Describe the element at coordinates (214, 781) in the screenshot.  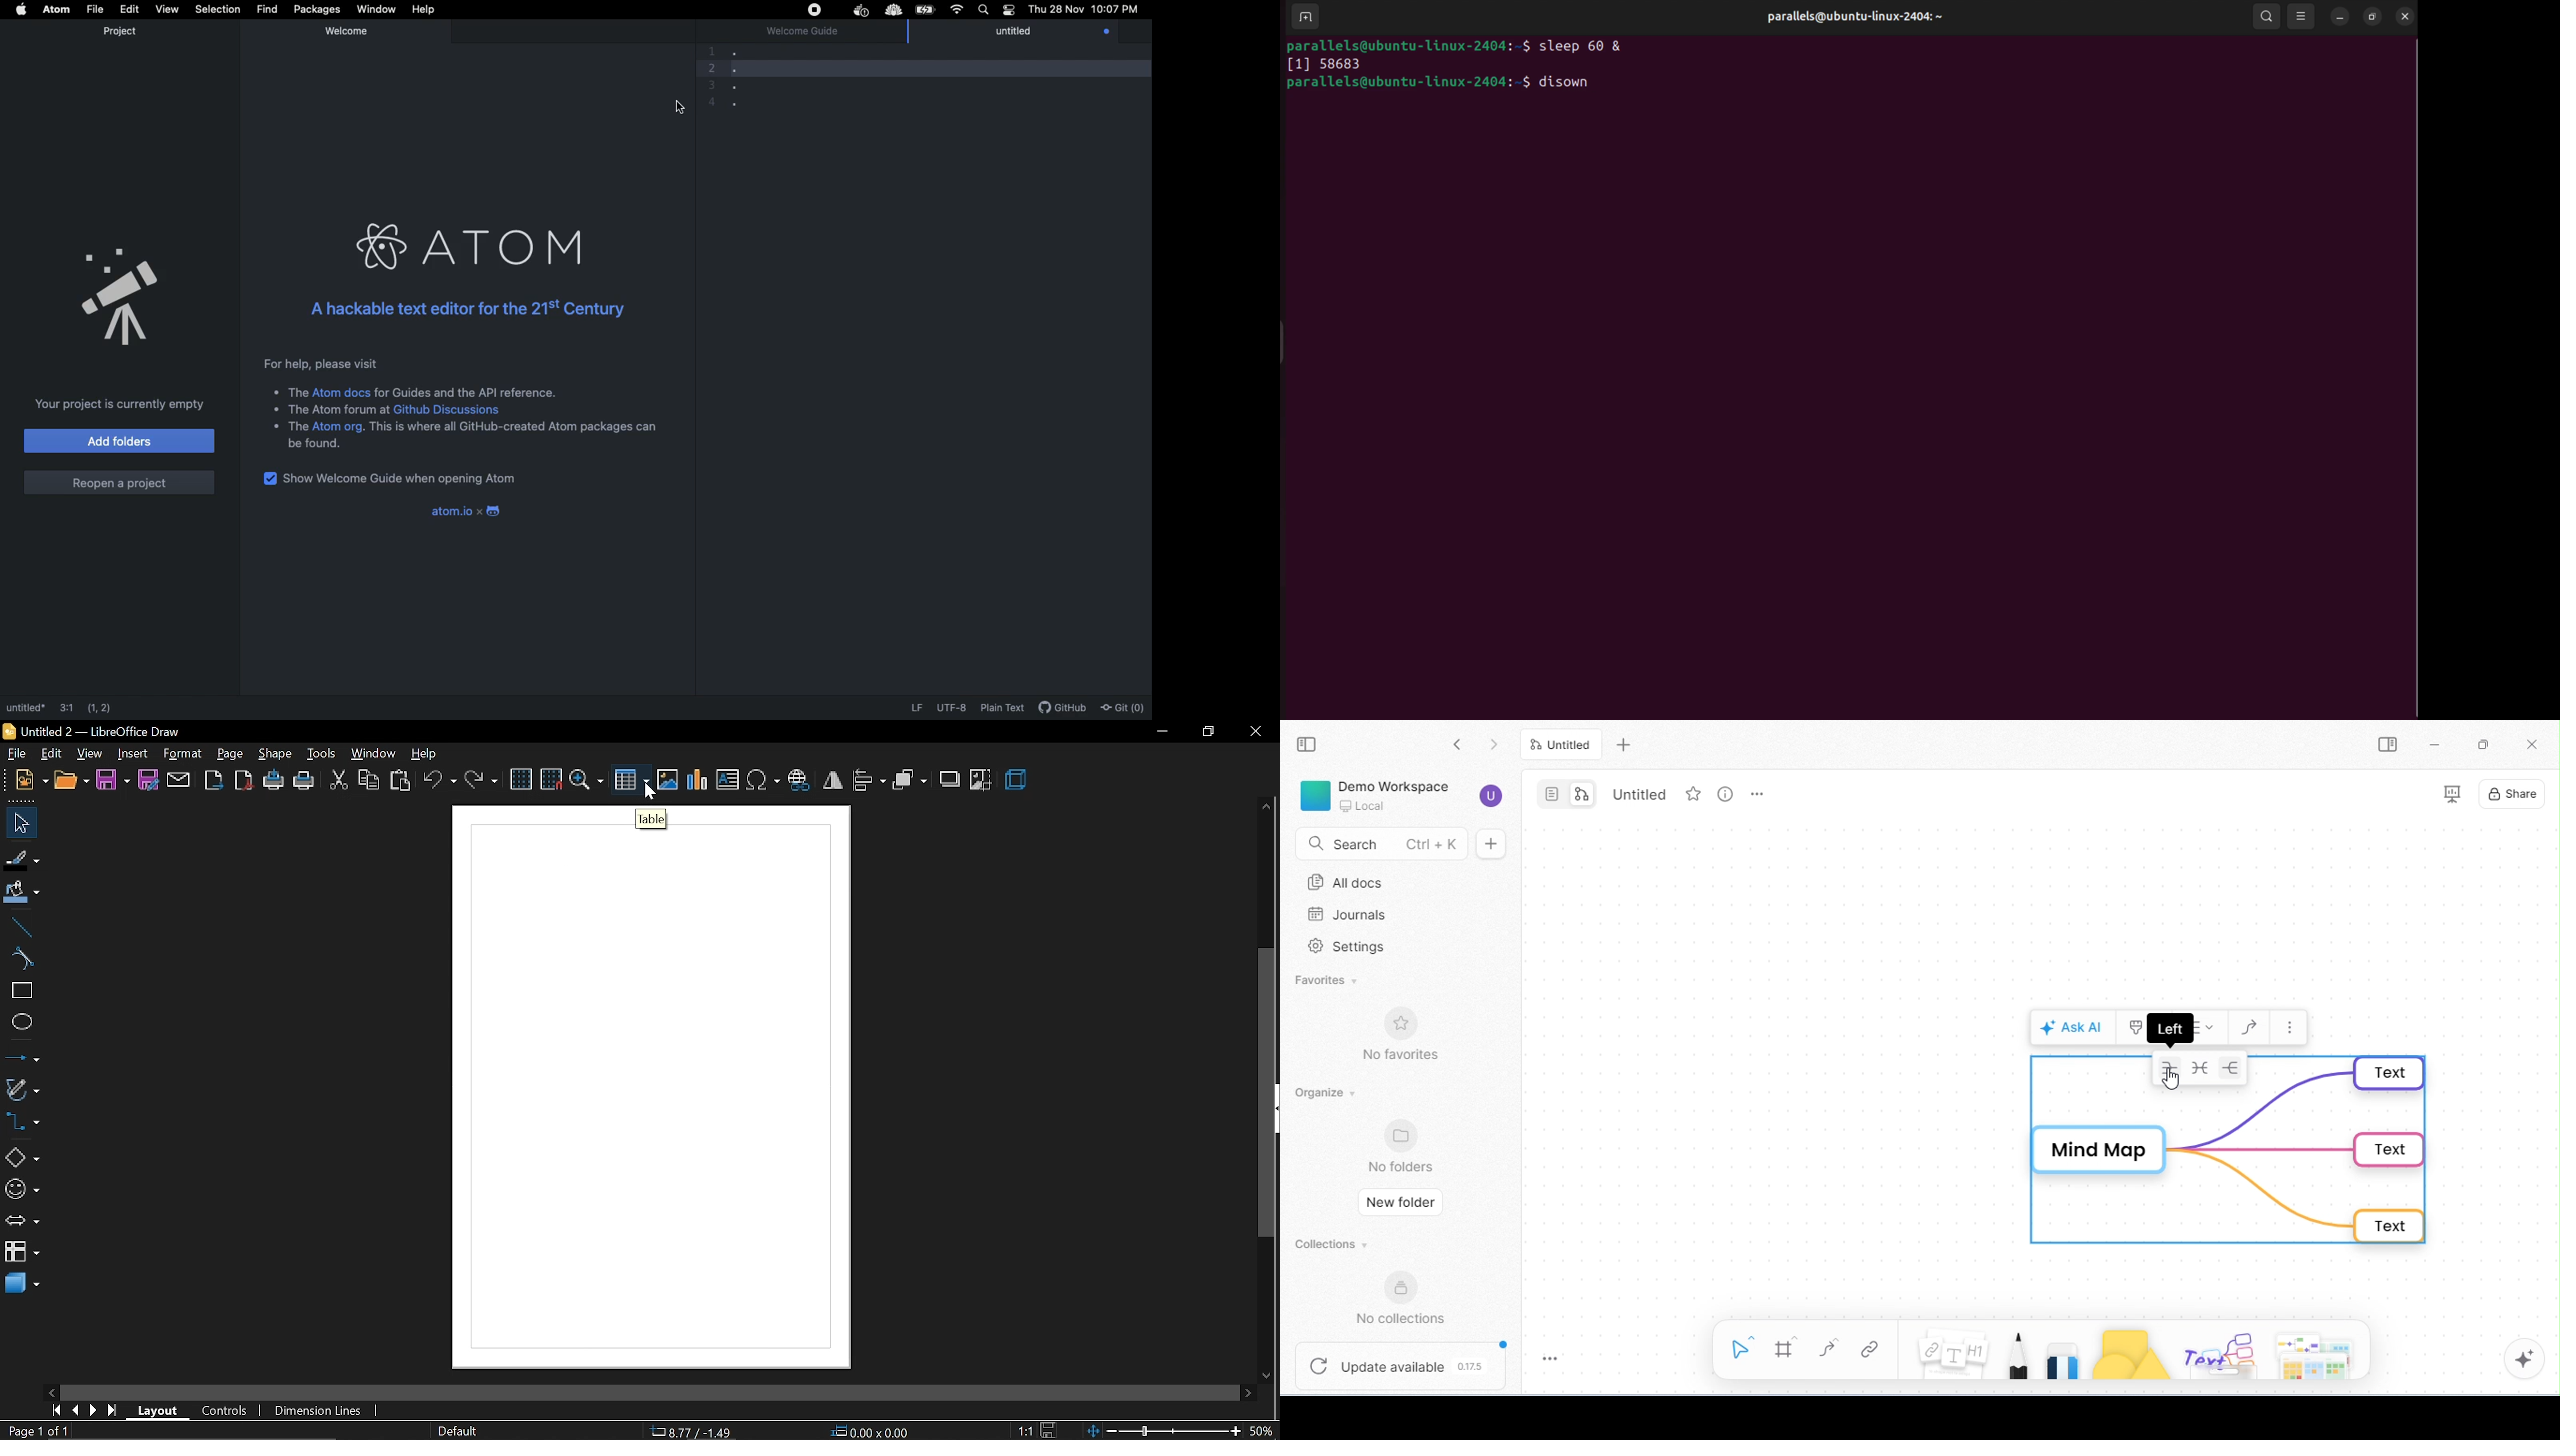
I see `export` at that location.